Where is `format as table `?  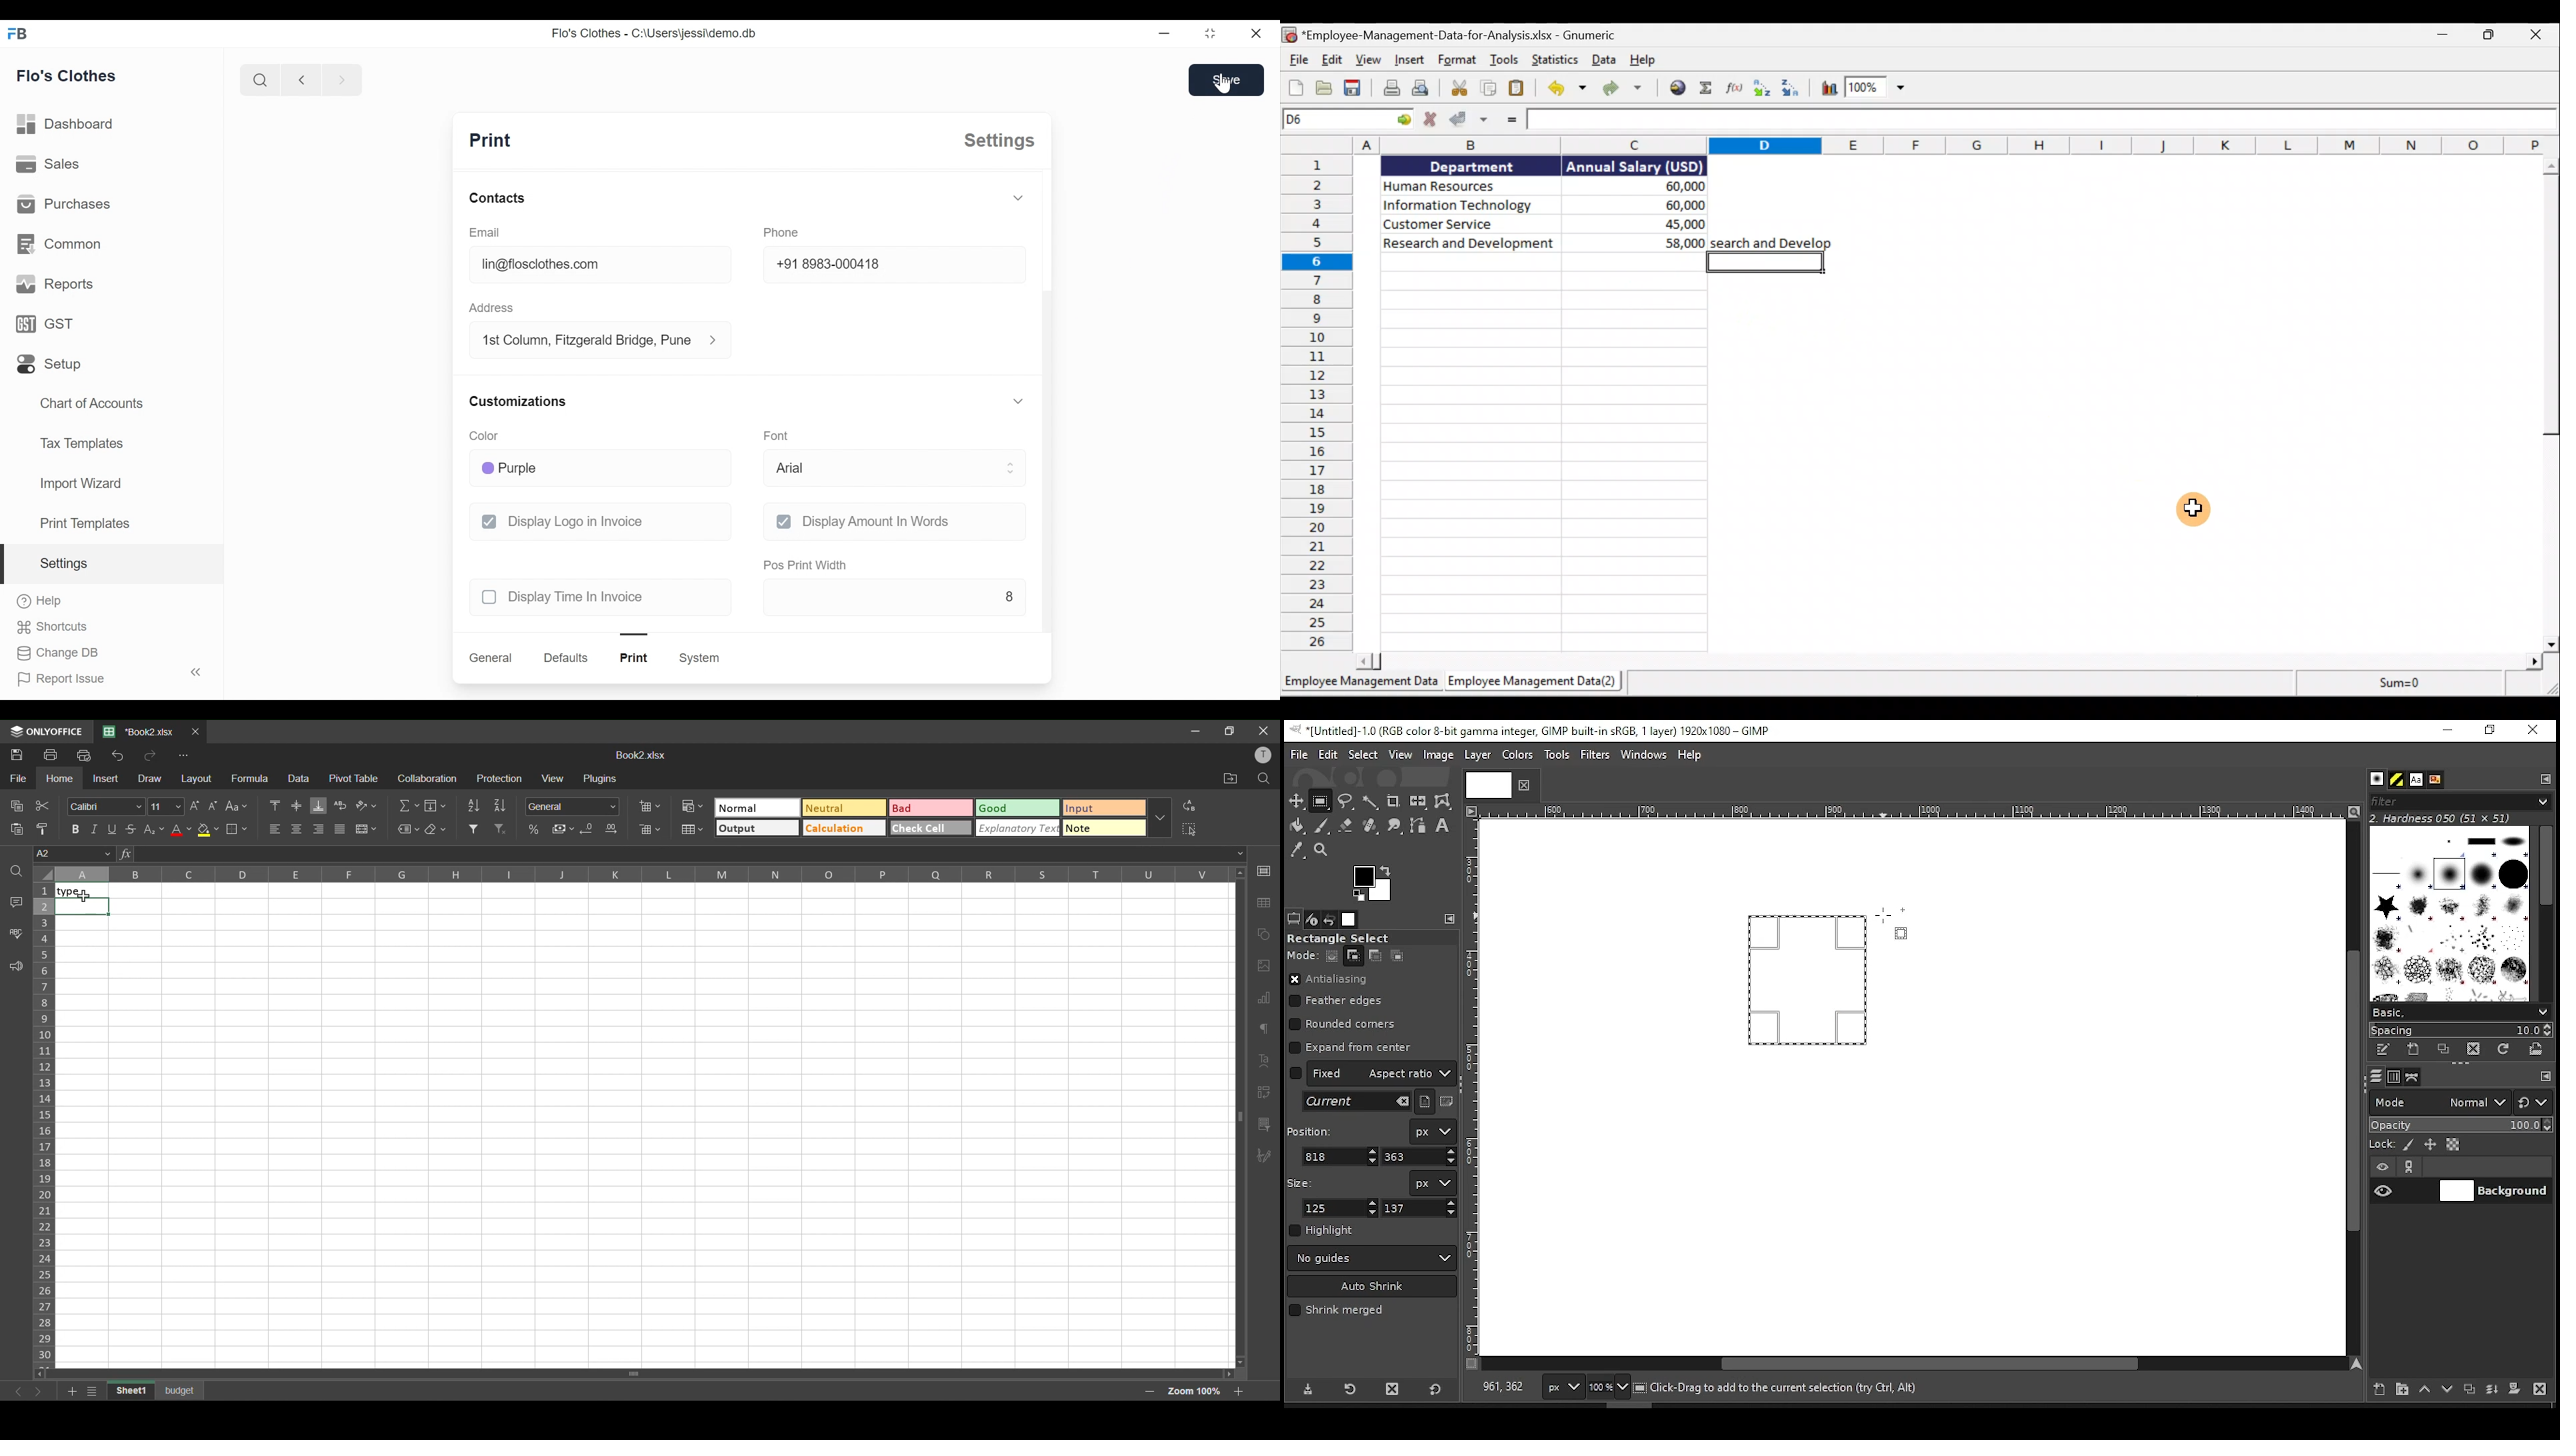
format as table  is located at coordinates (693, 830).